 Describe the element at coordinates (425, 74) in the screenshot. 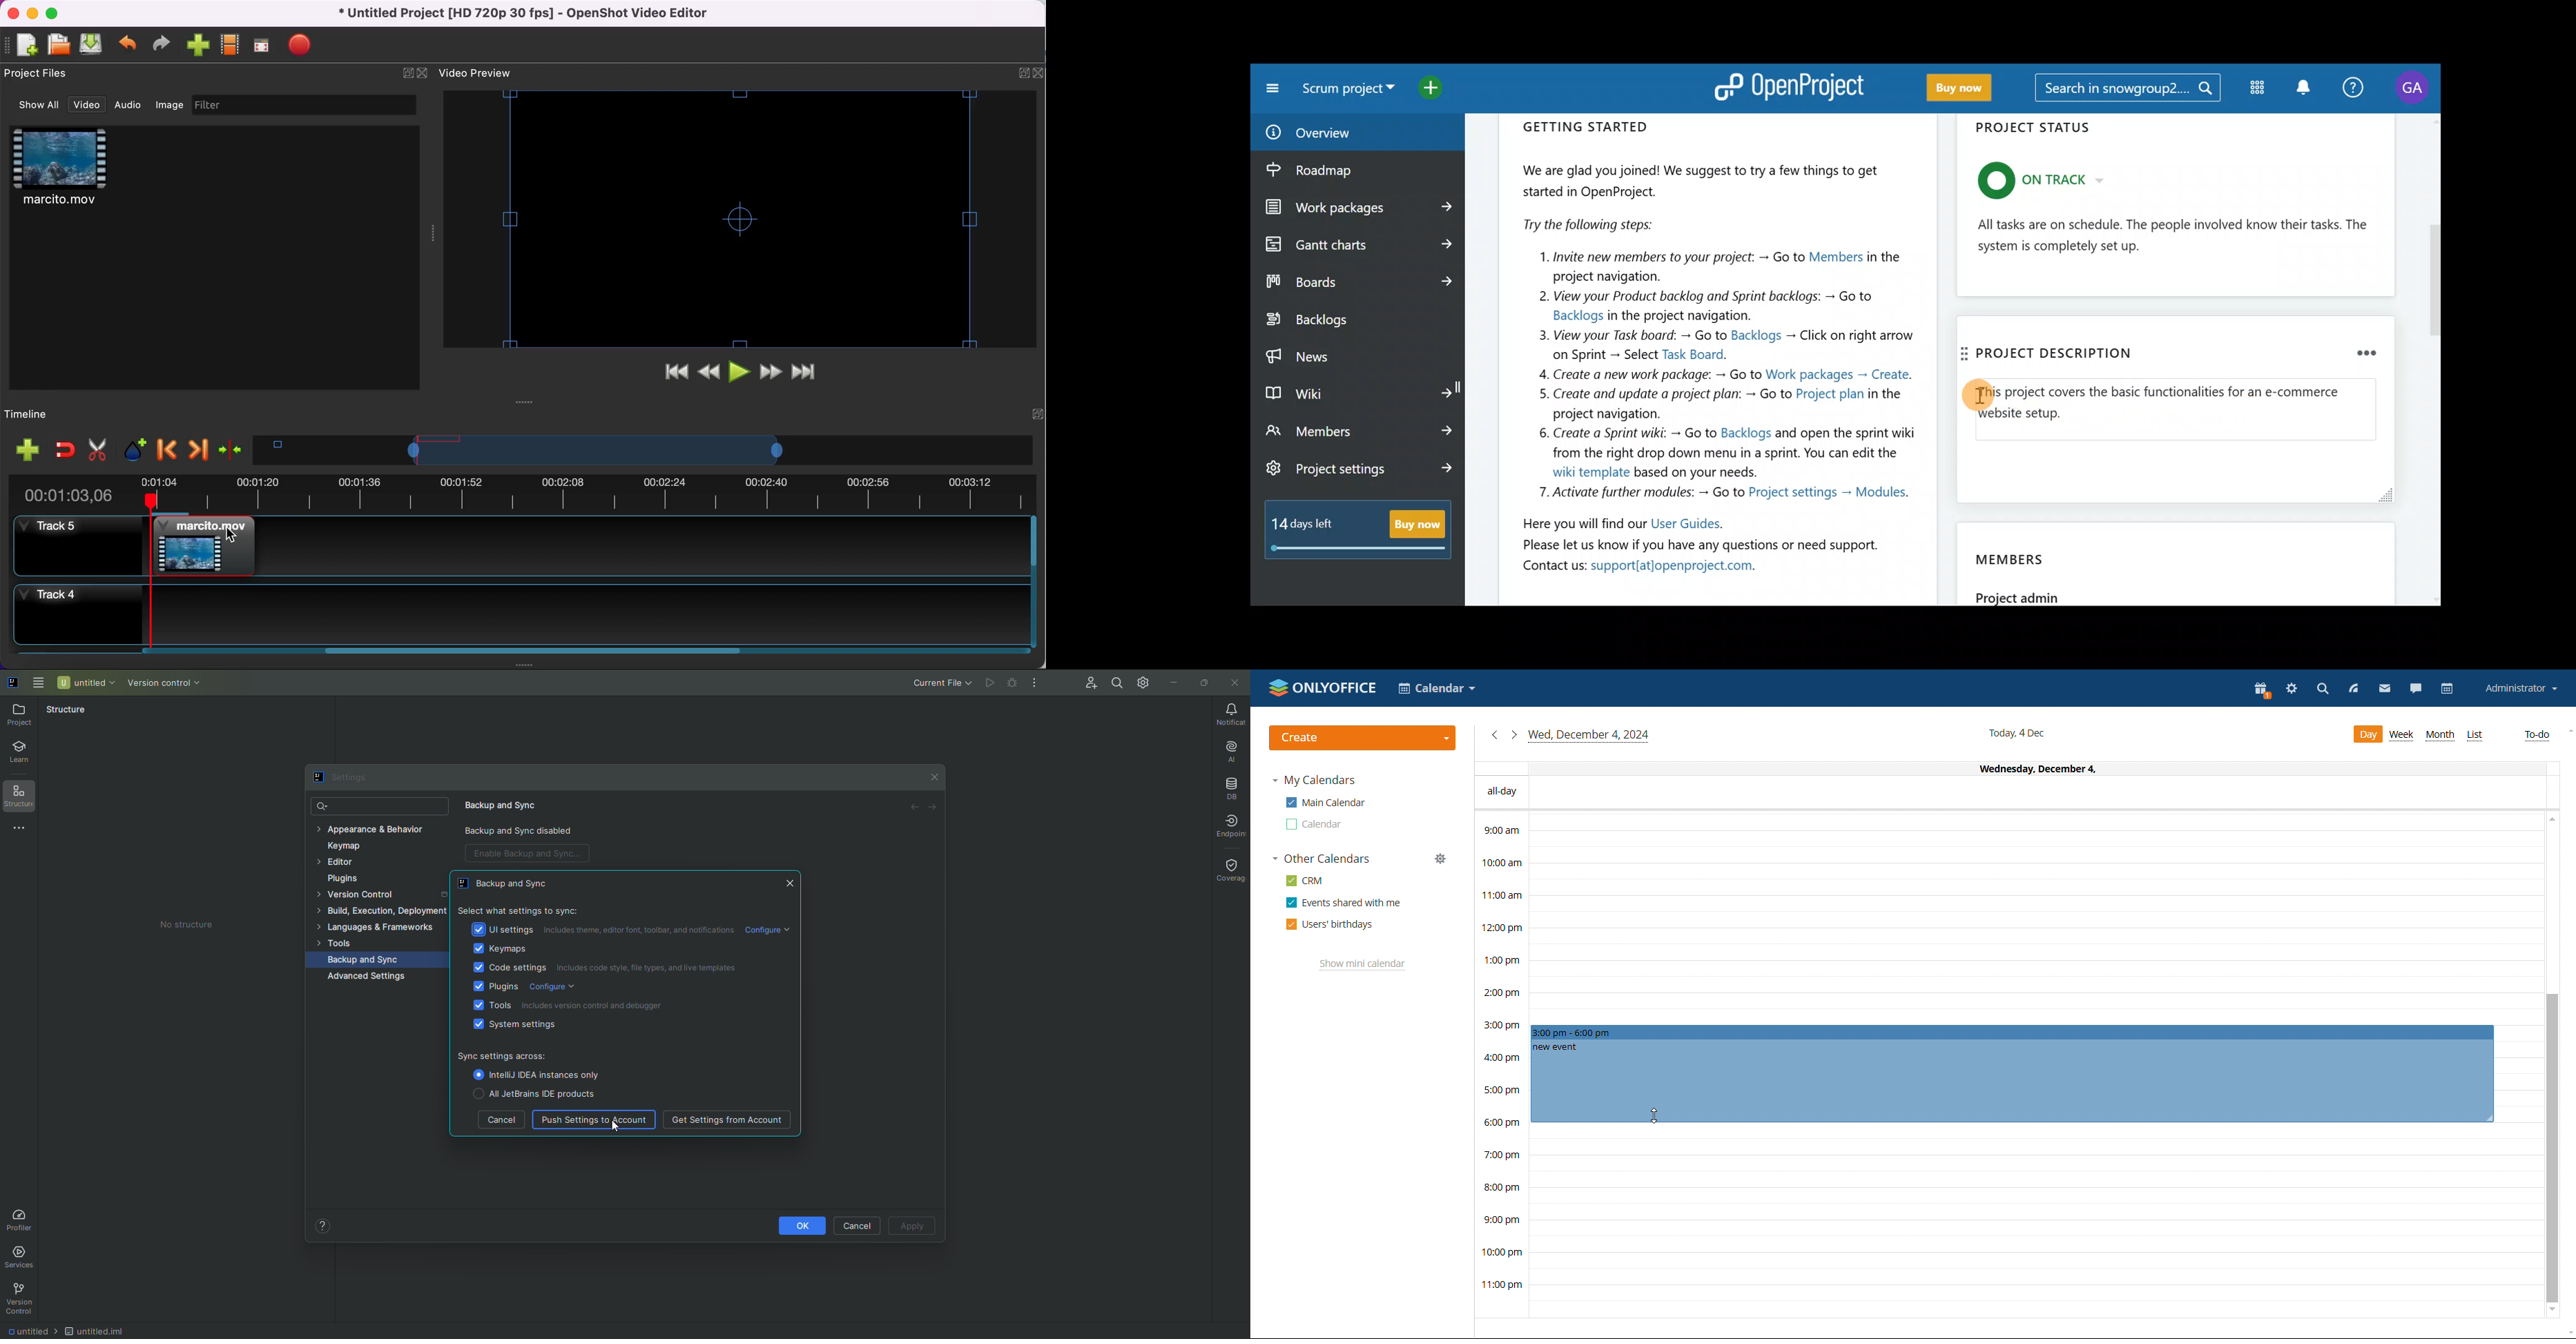

I see `close` at that location.